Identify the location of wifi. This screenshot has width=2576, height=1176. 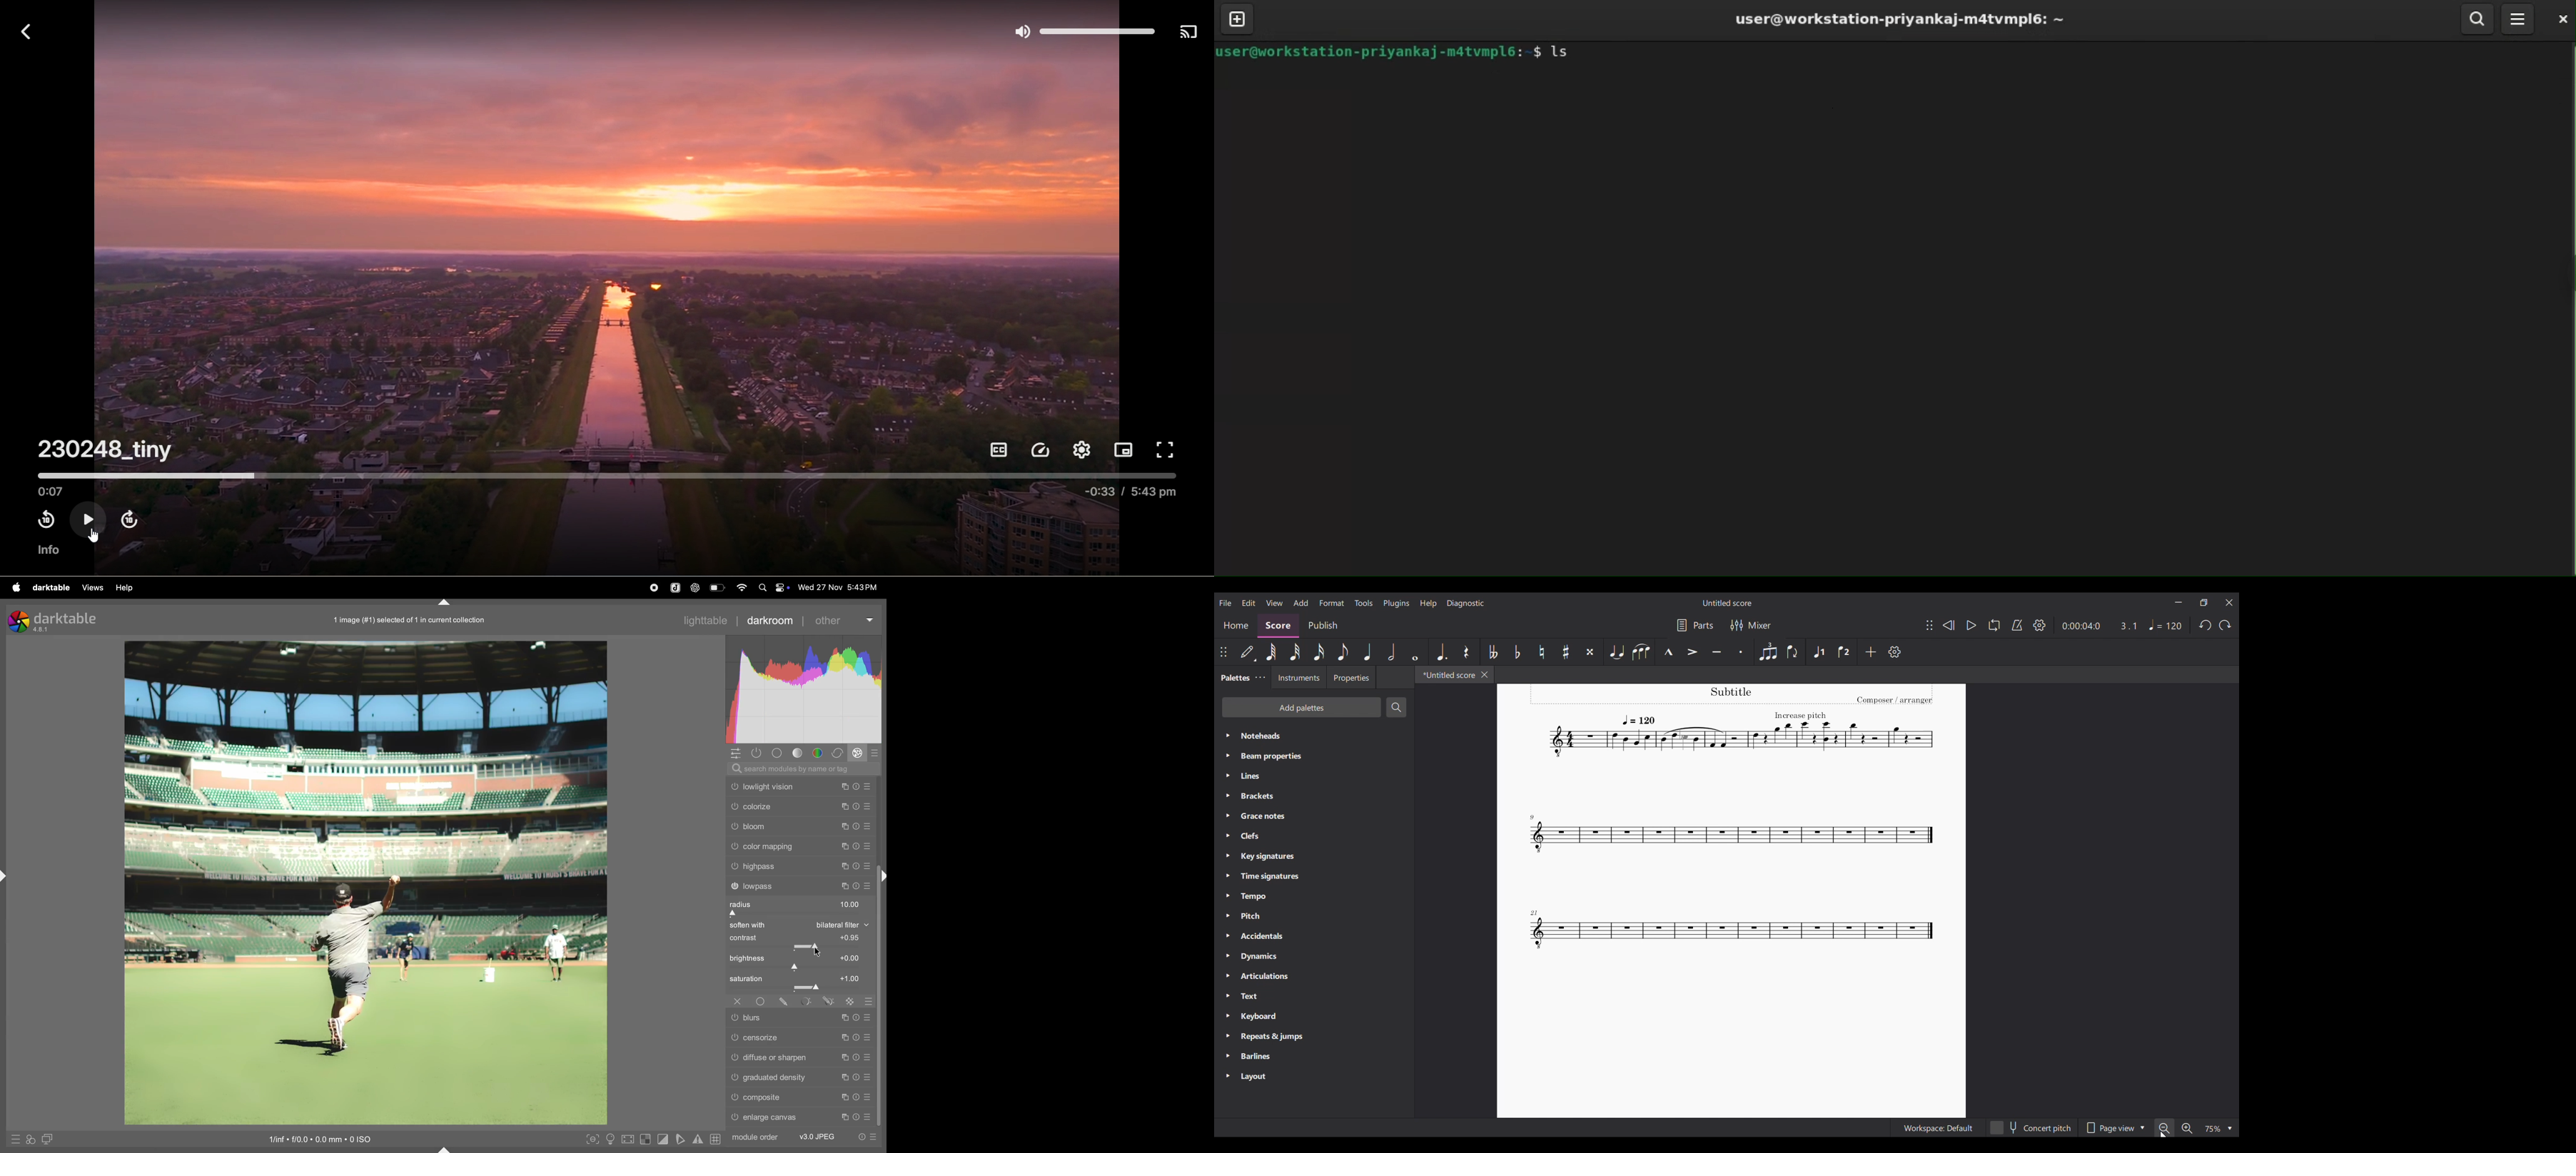
(741, 587).